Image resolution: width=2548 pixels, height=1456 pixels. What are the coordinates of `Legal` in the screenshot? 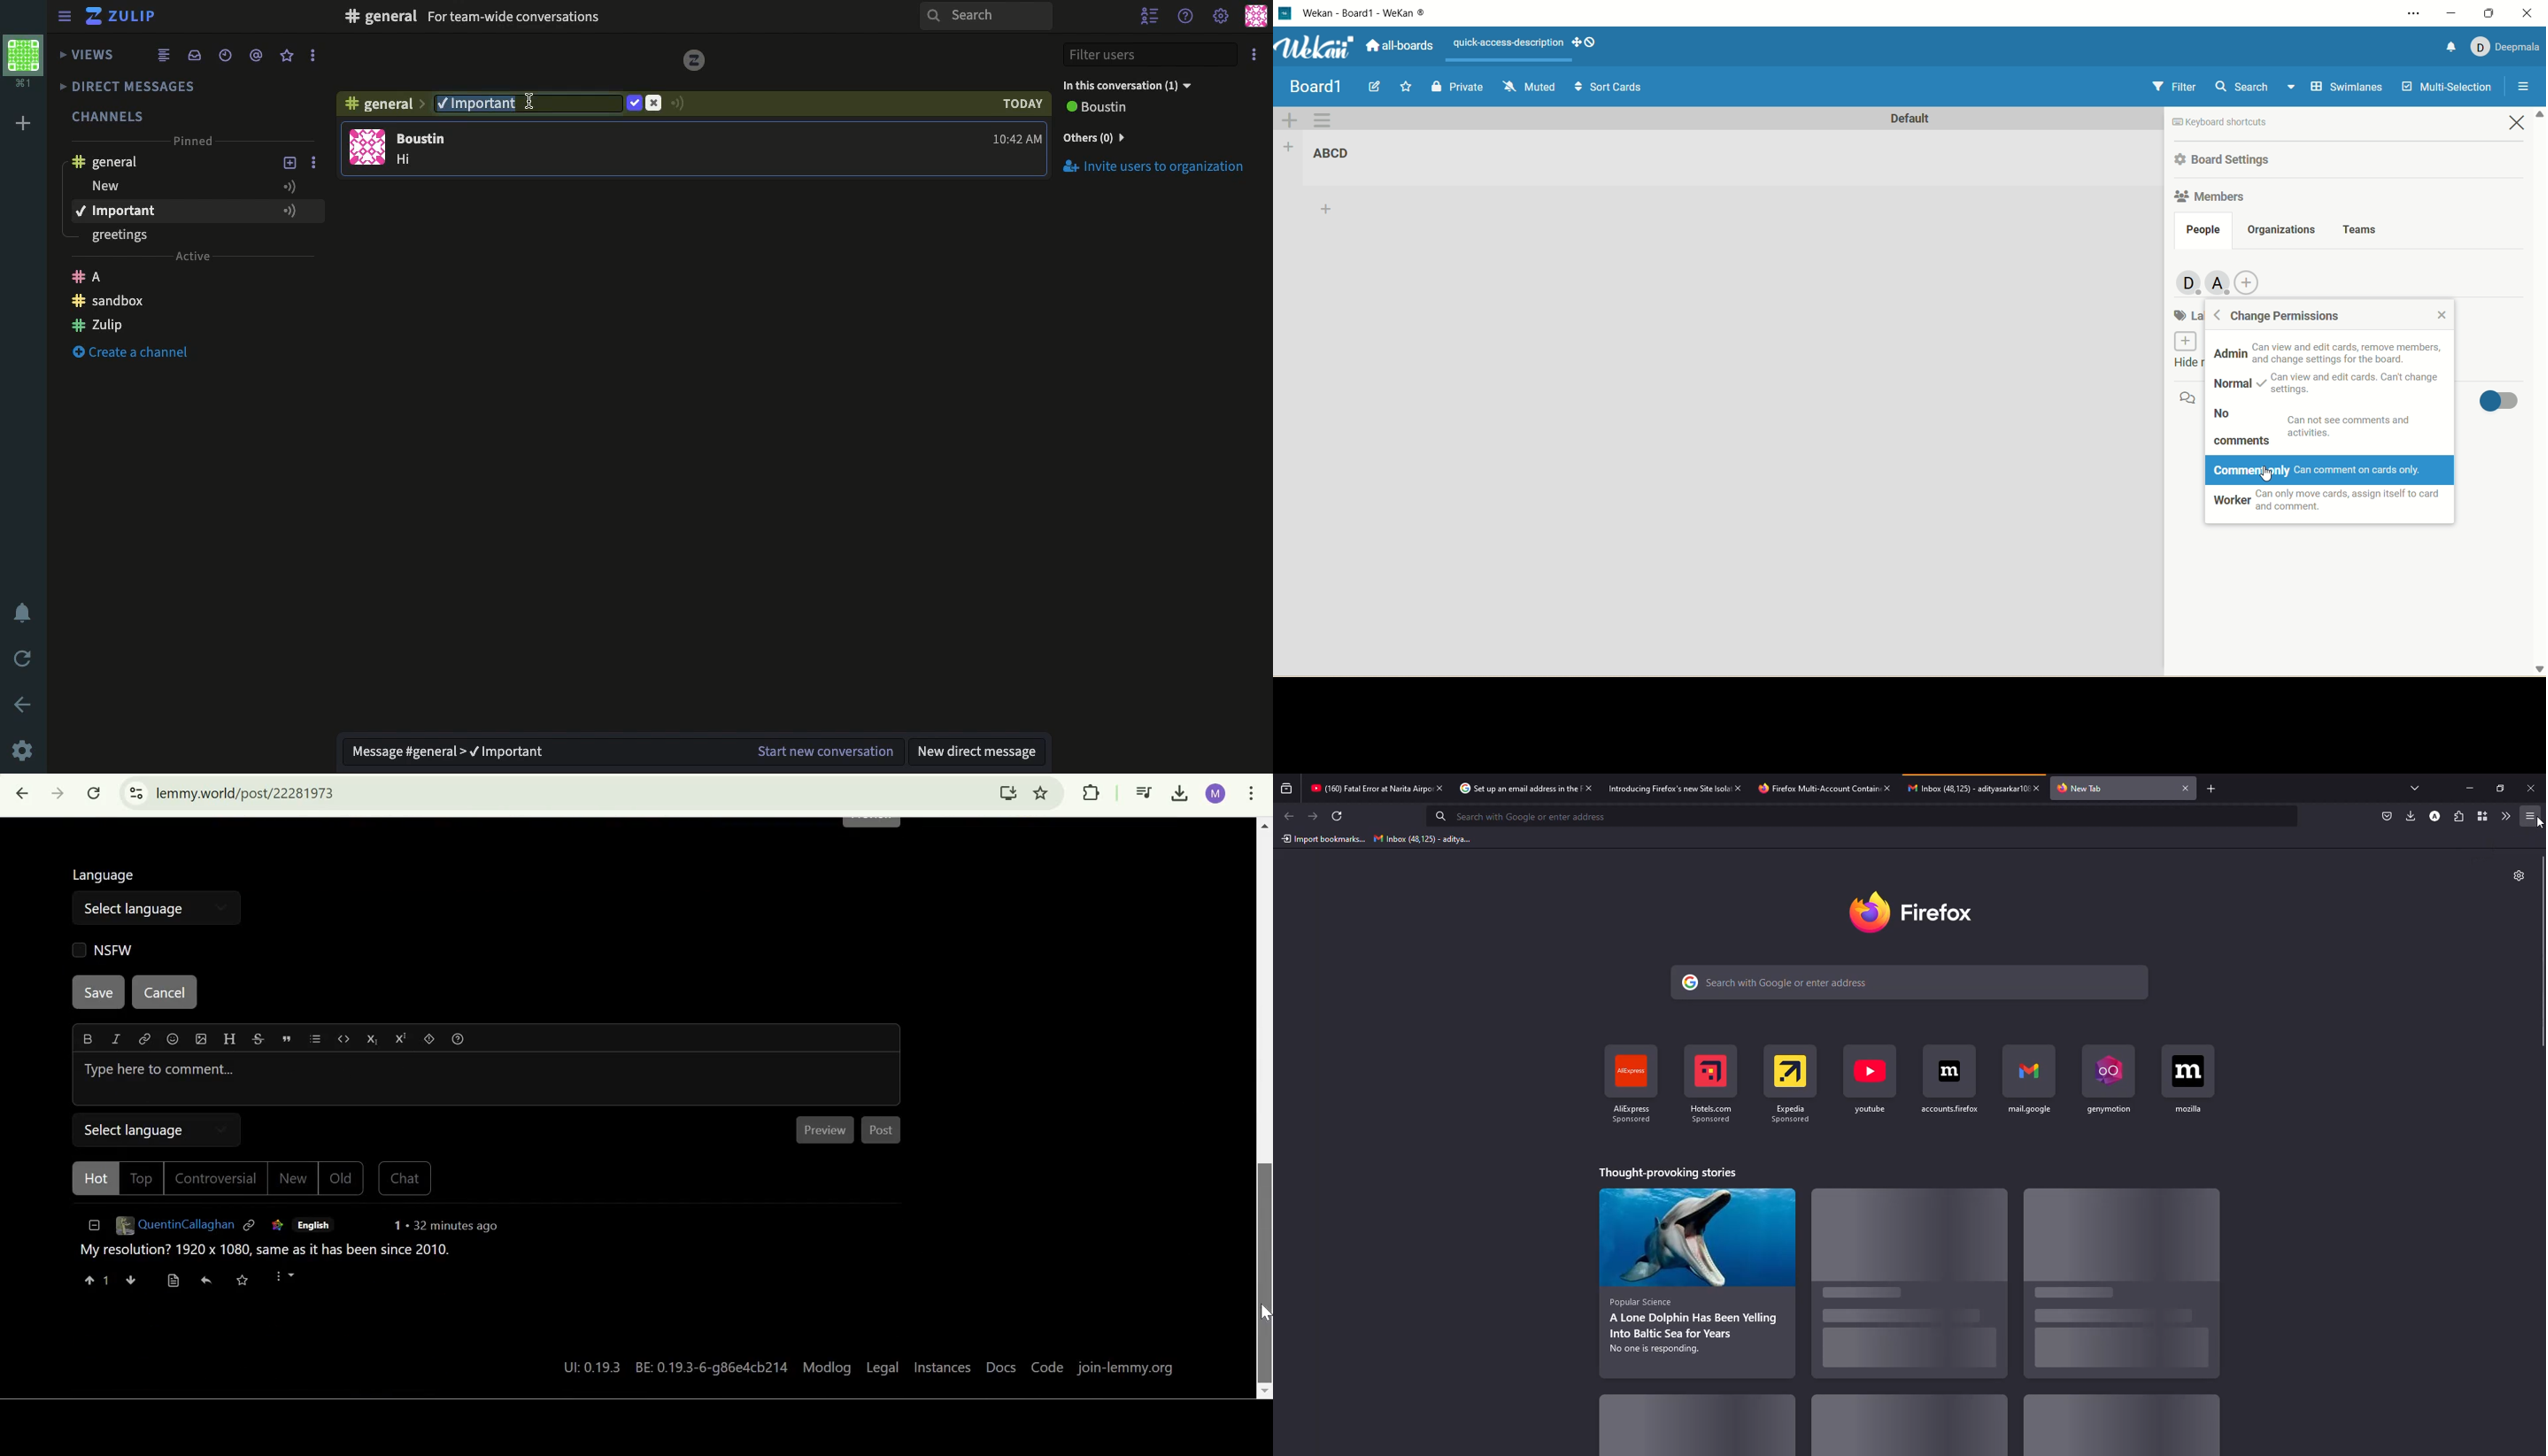 It's located at (882, 1366).